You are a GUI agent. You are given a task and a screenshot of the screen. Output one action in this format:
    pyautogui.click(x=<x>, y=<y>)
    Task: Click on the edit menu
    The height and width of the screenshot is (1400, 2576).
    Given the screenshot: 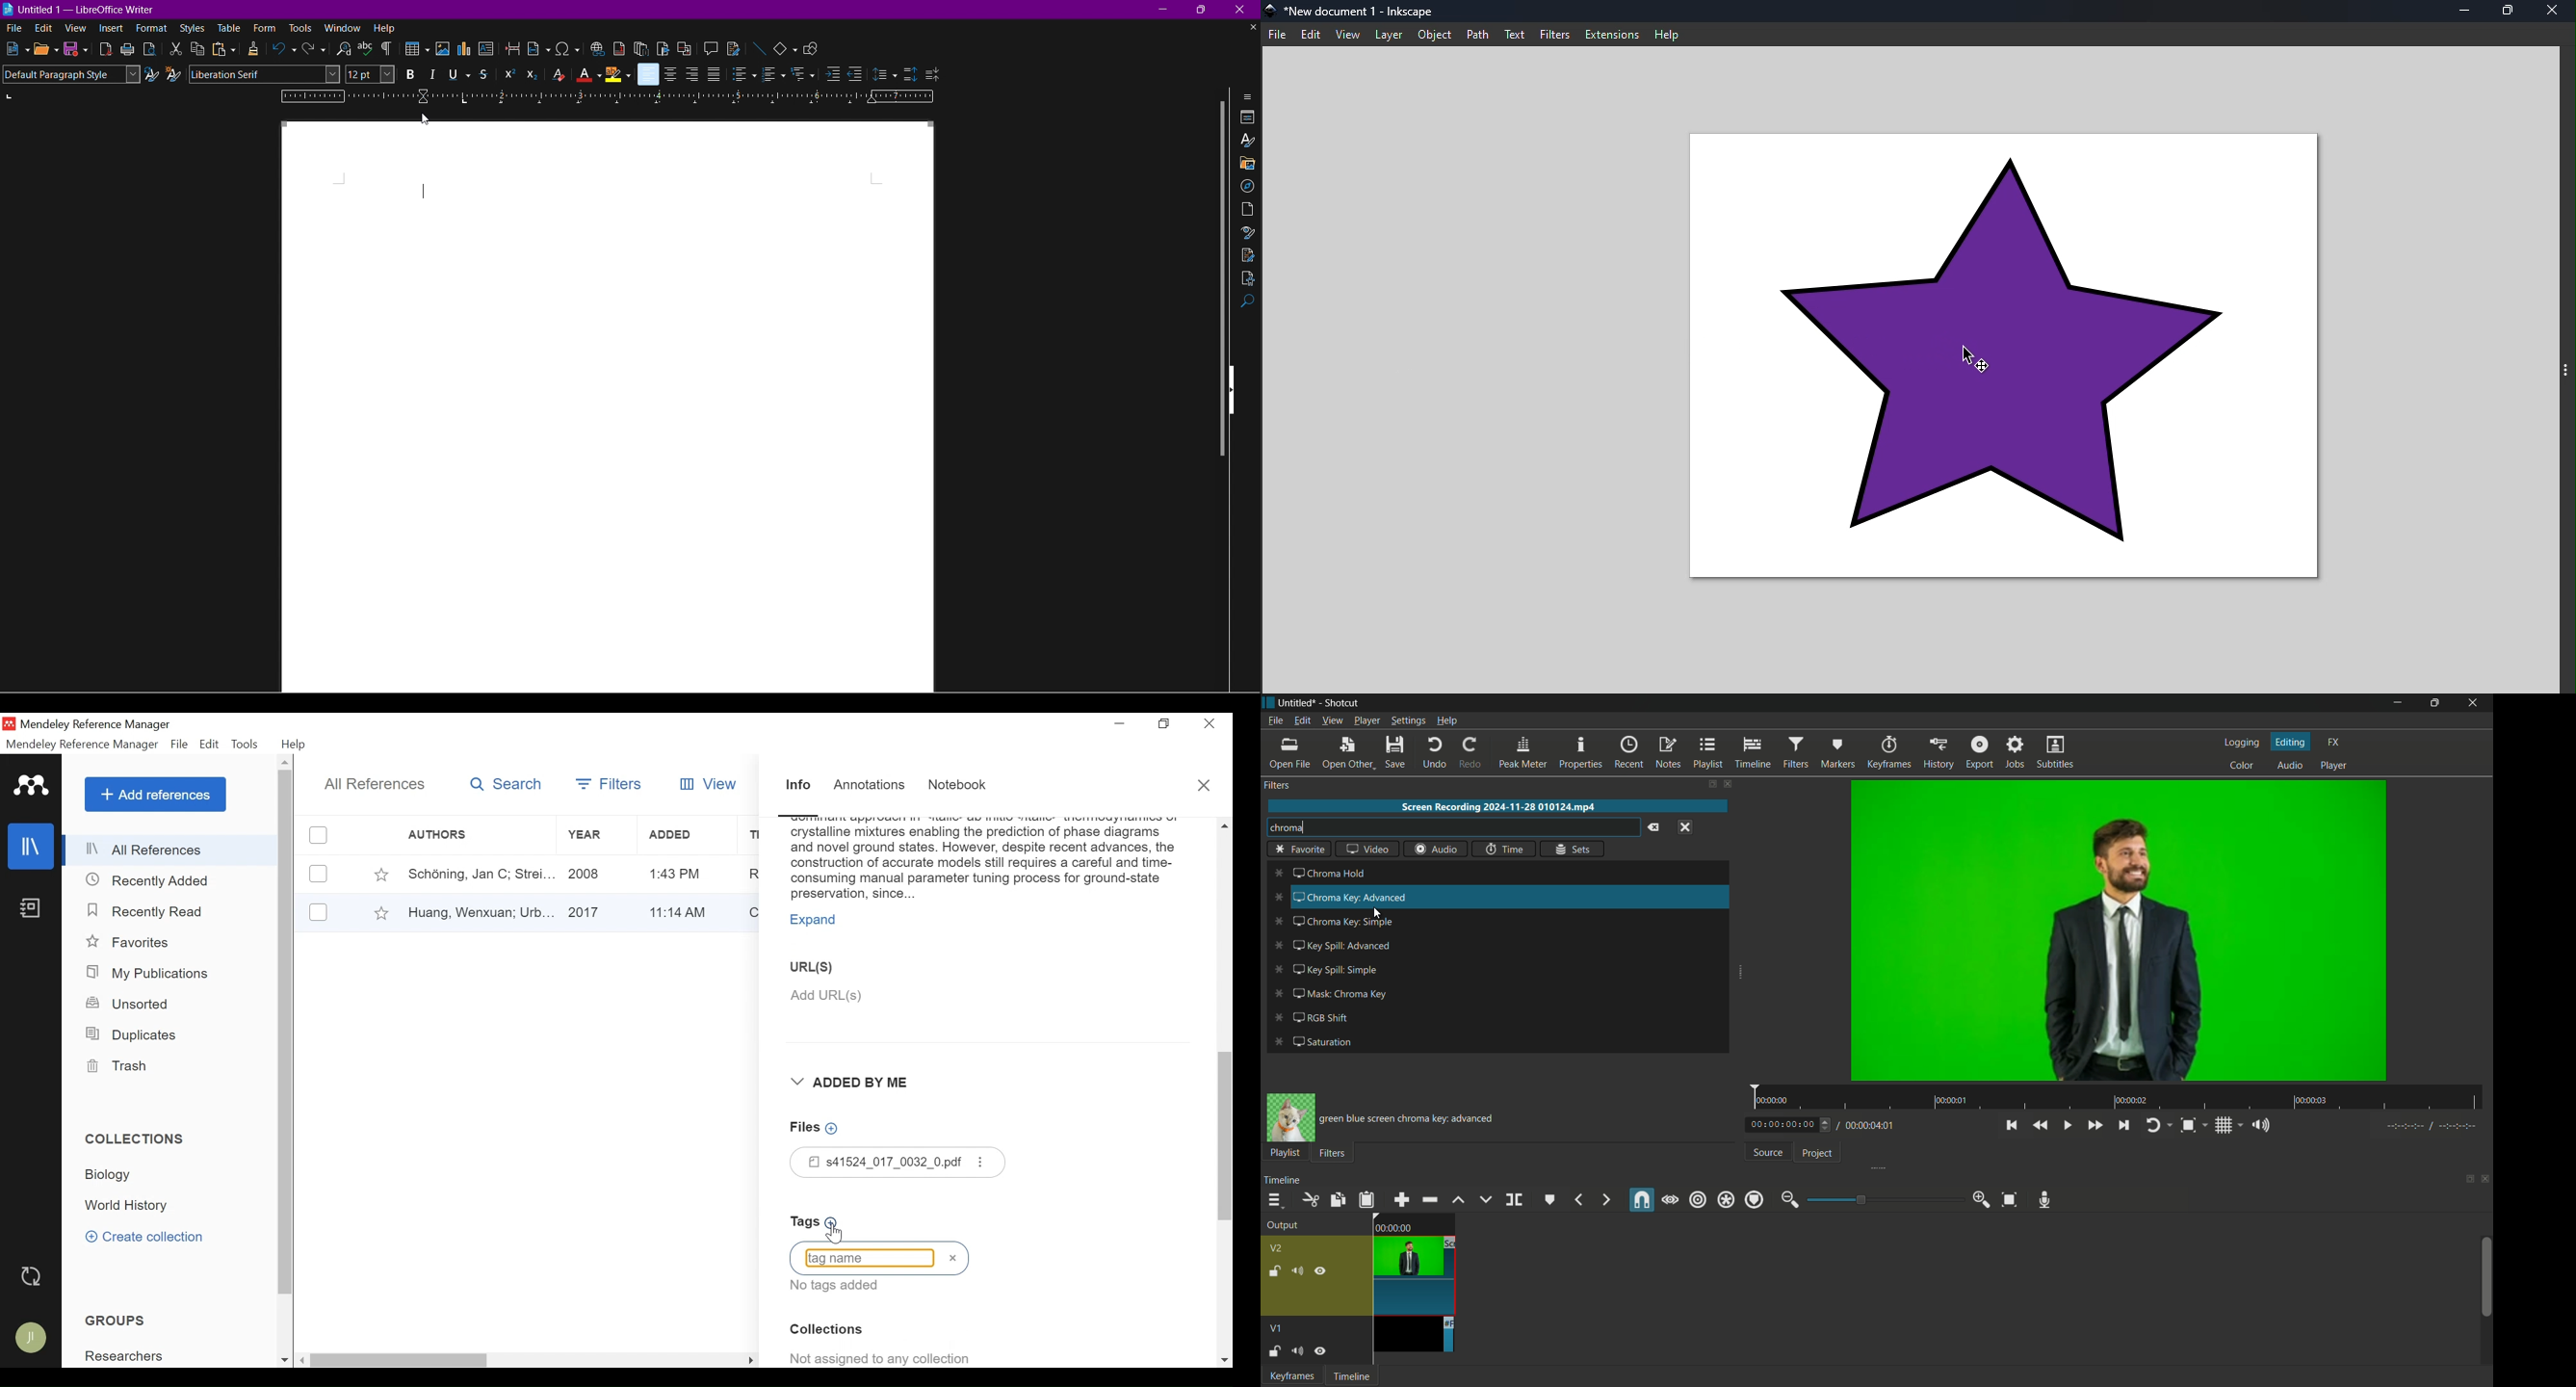 What is the action you would take?
    pyautogui.click(x=1302, y=720)
    